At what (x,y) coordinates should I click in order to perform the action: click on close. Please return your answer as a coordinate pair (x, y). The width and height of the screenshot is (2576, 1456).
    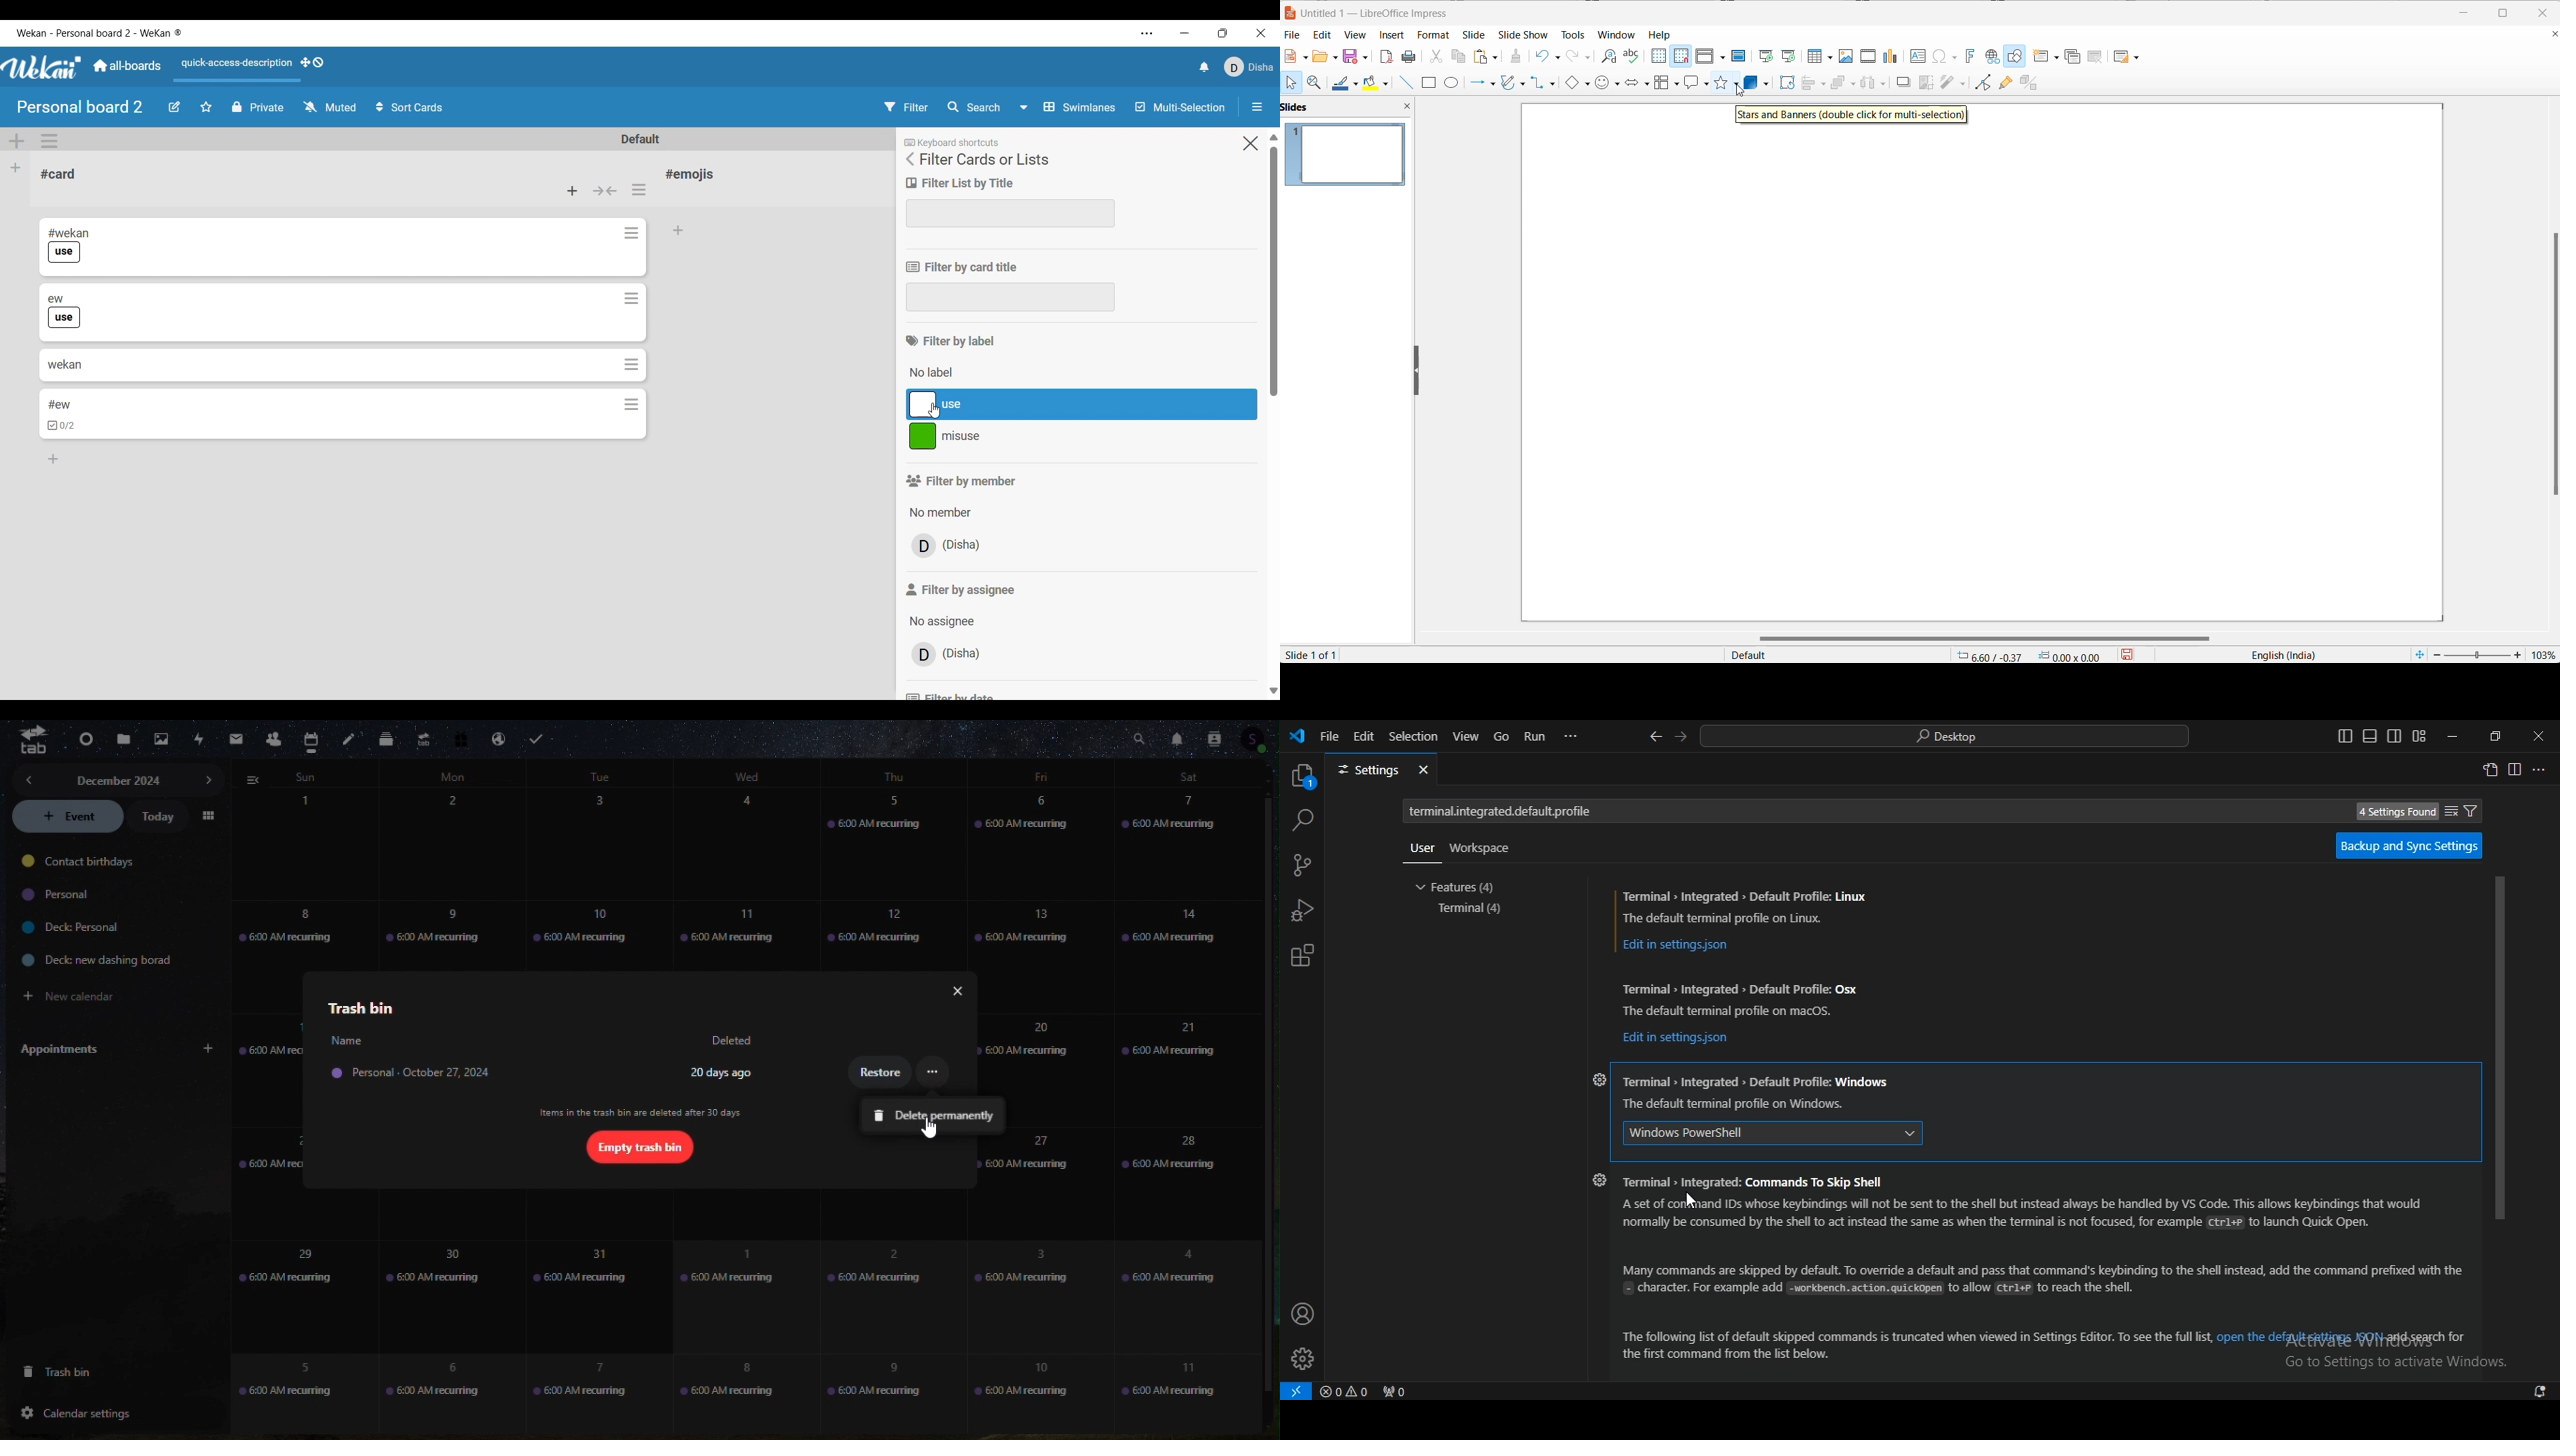
    Looking at the image, I should click on (951, 991).